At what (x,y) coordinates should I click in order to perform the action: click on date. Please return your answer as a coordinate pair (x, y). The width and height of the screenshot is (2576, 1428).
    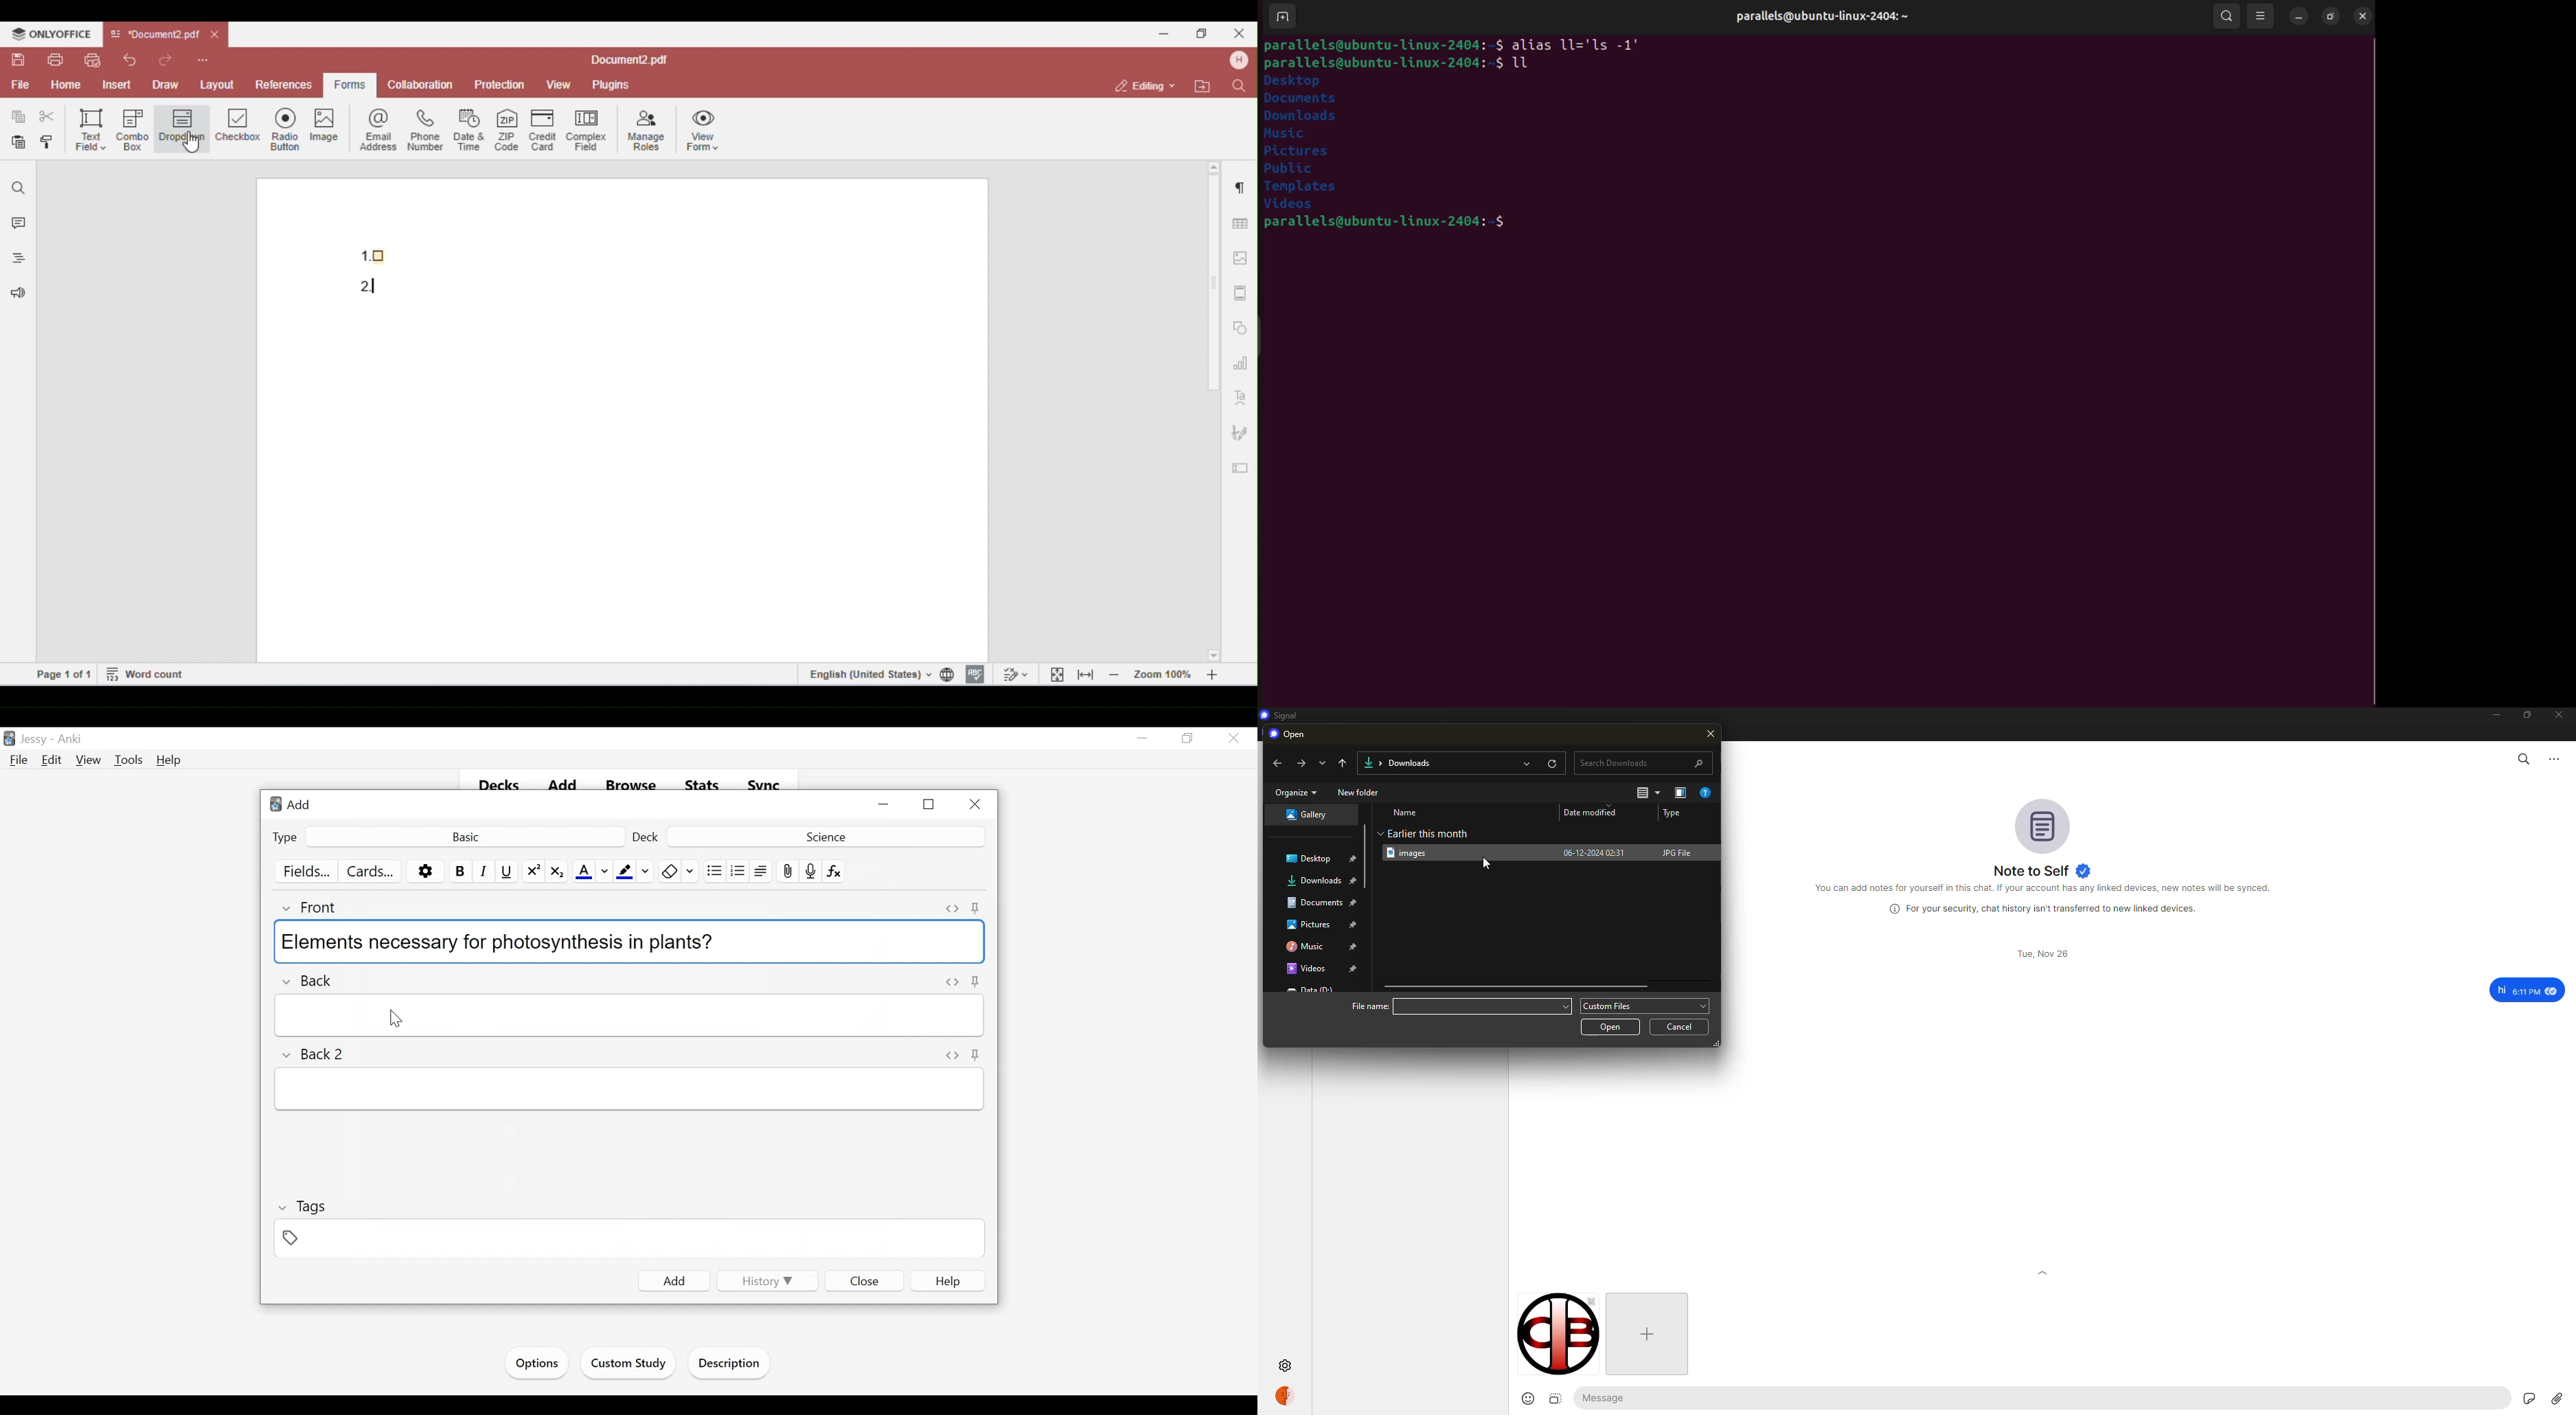
    Looking at the image, I should click on (1594, 851).